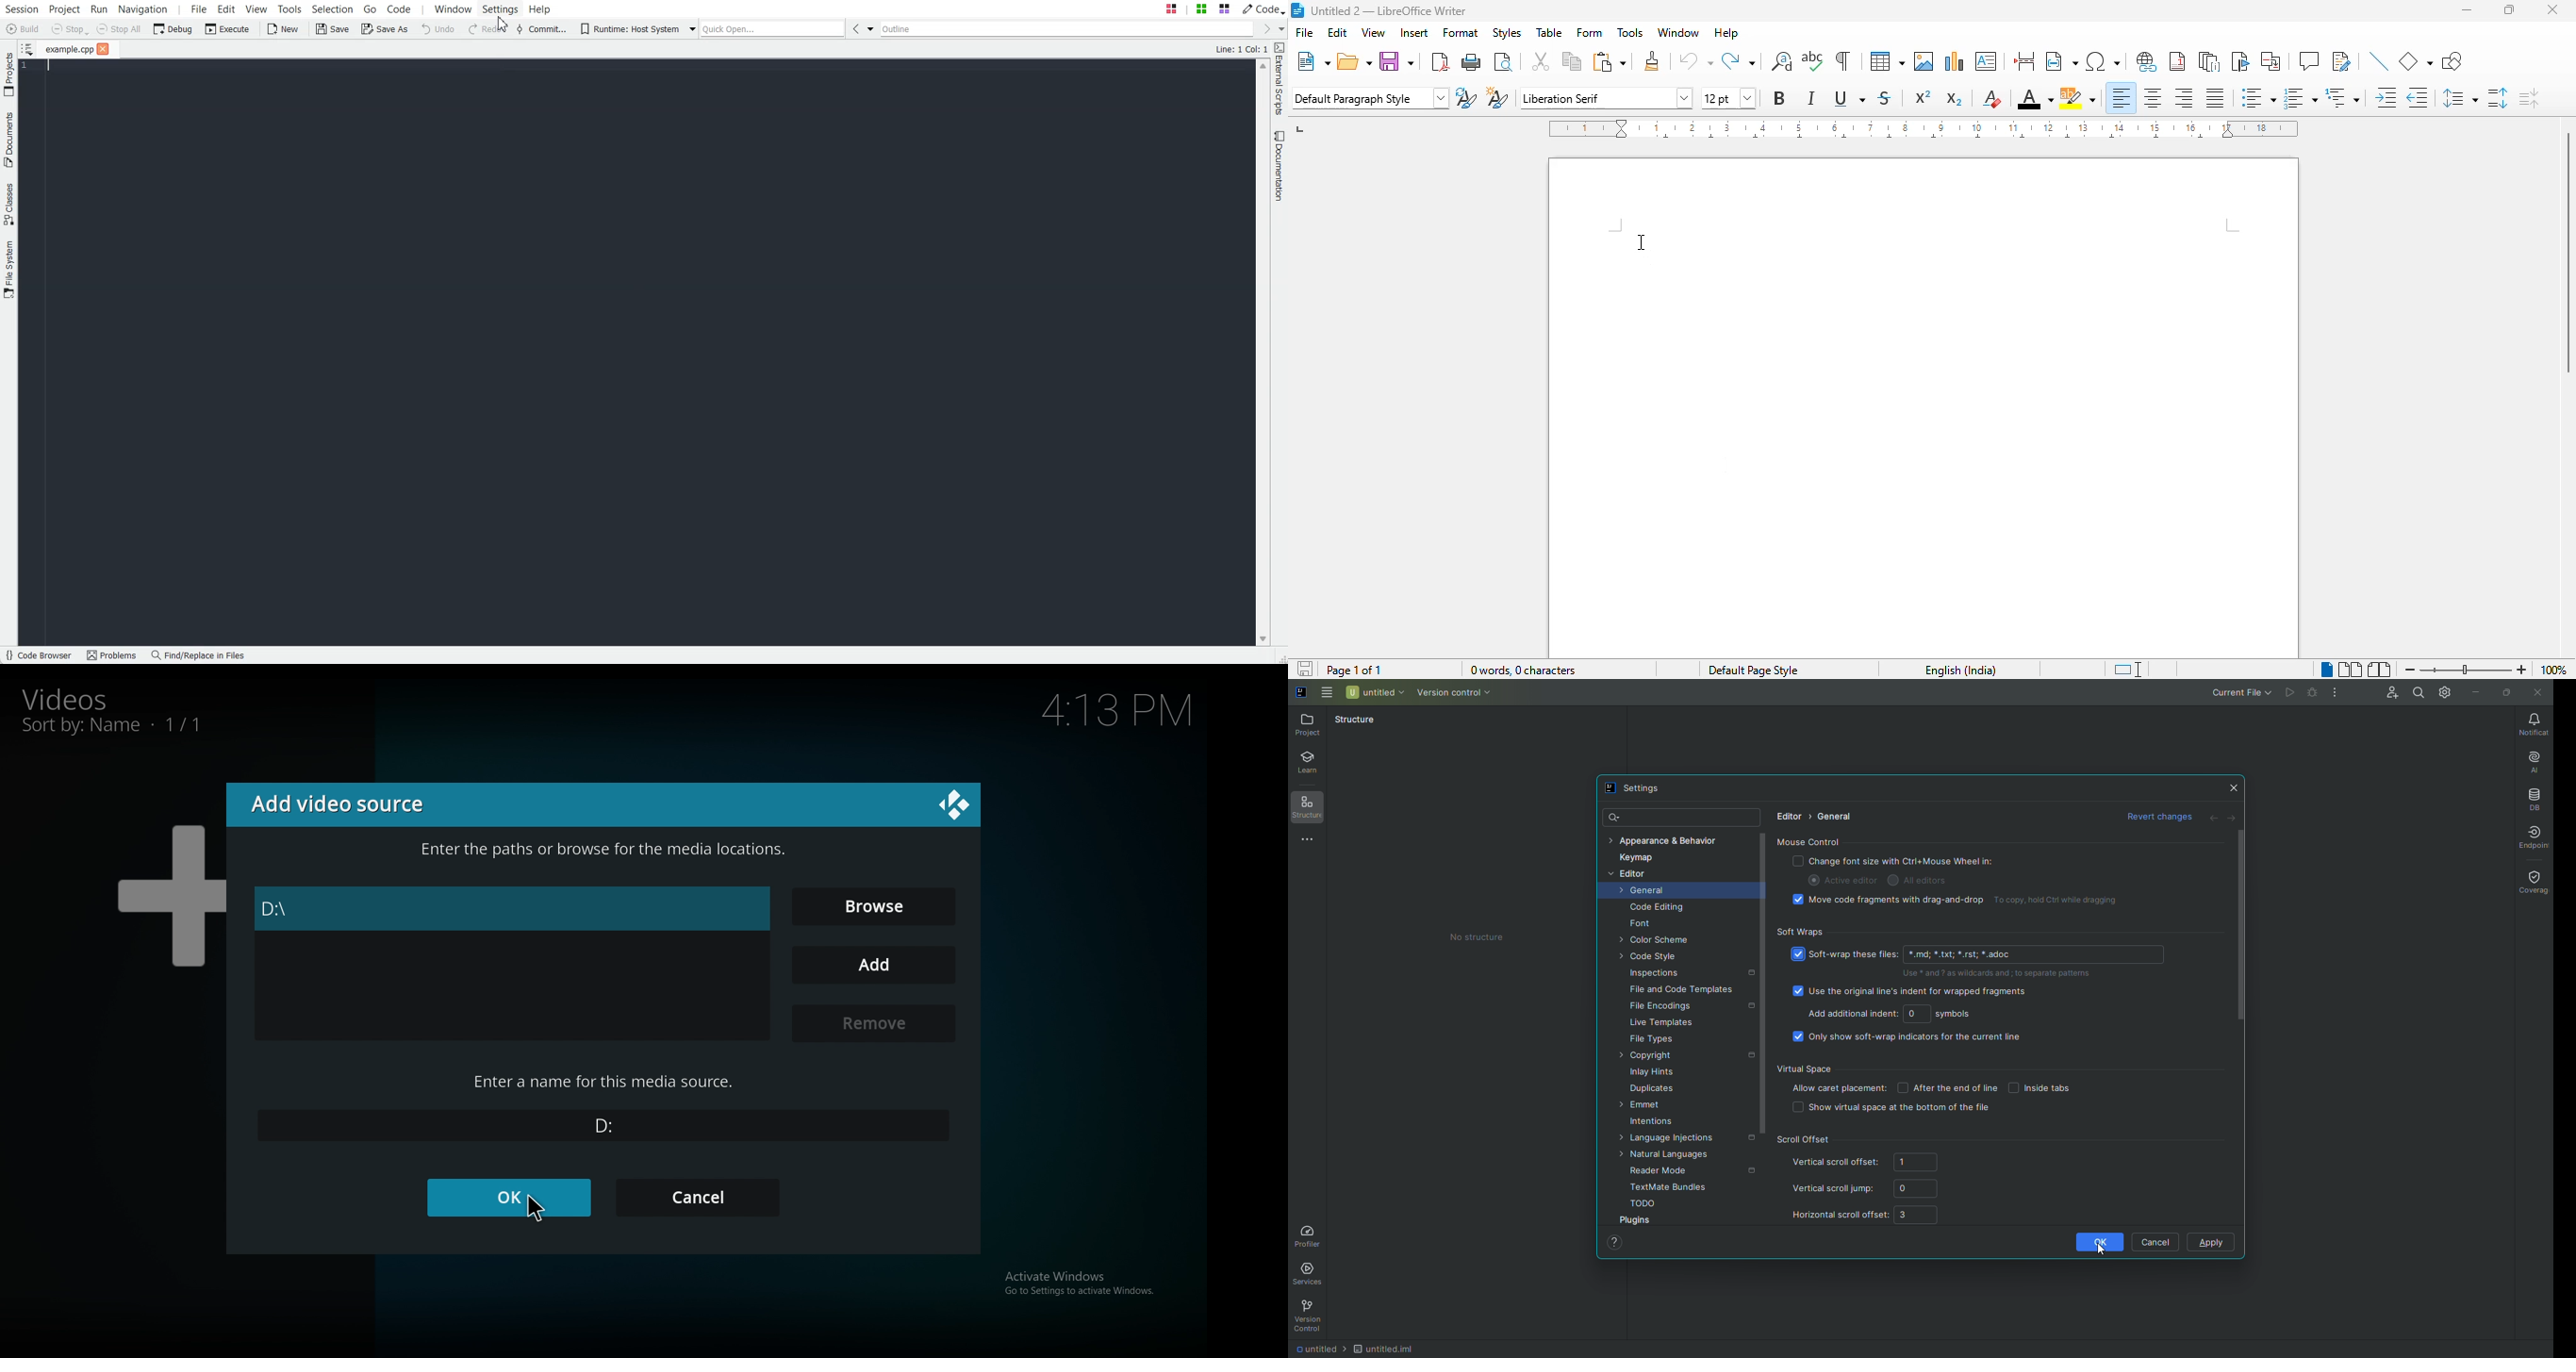 The height and width of the screenshot is (1372, 2576). Describe the element at coordinates (1651, 1122) in the screenshot. I see `Intentions` at that location.